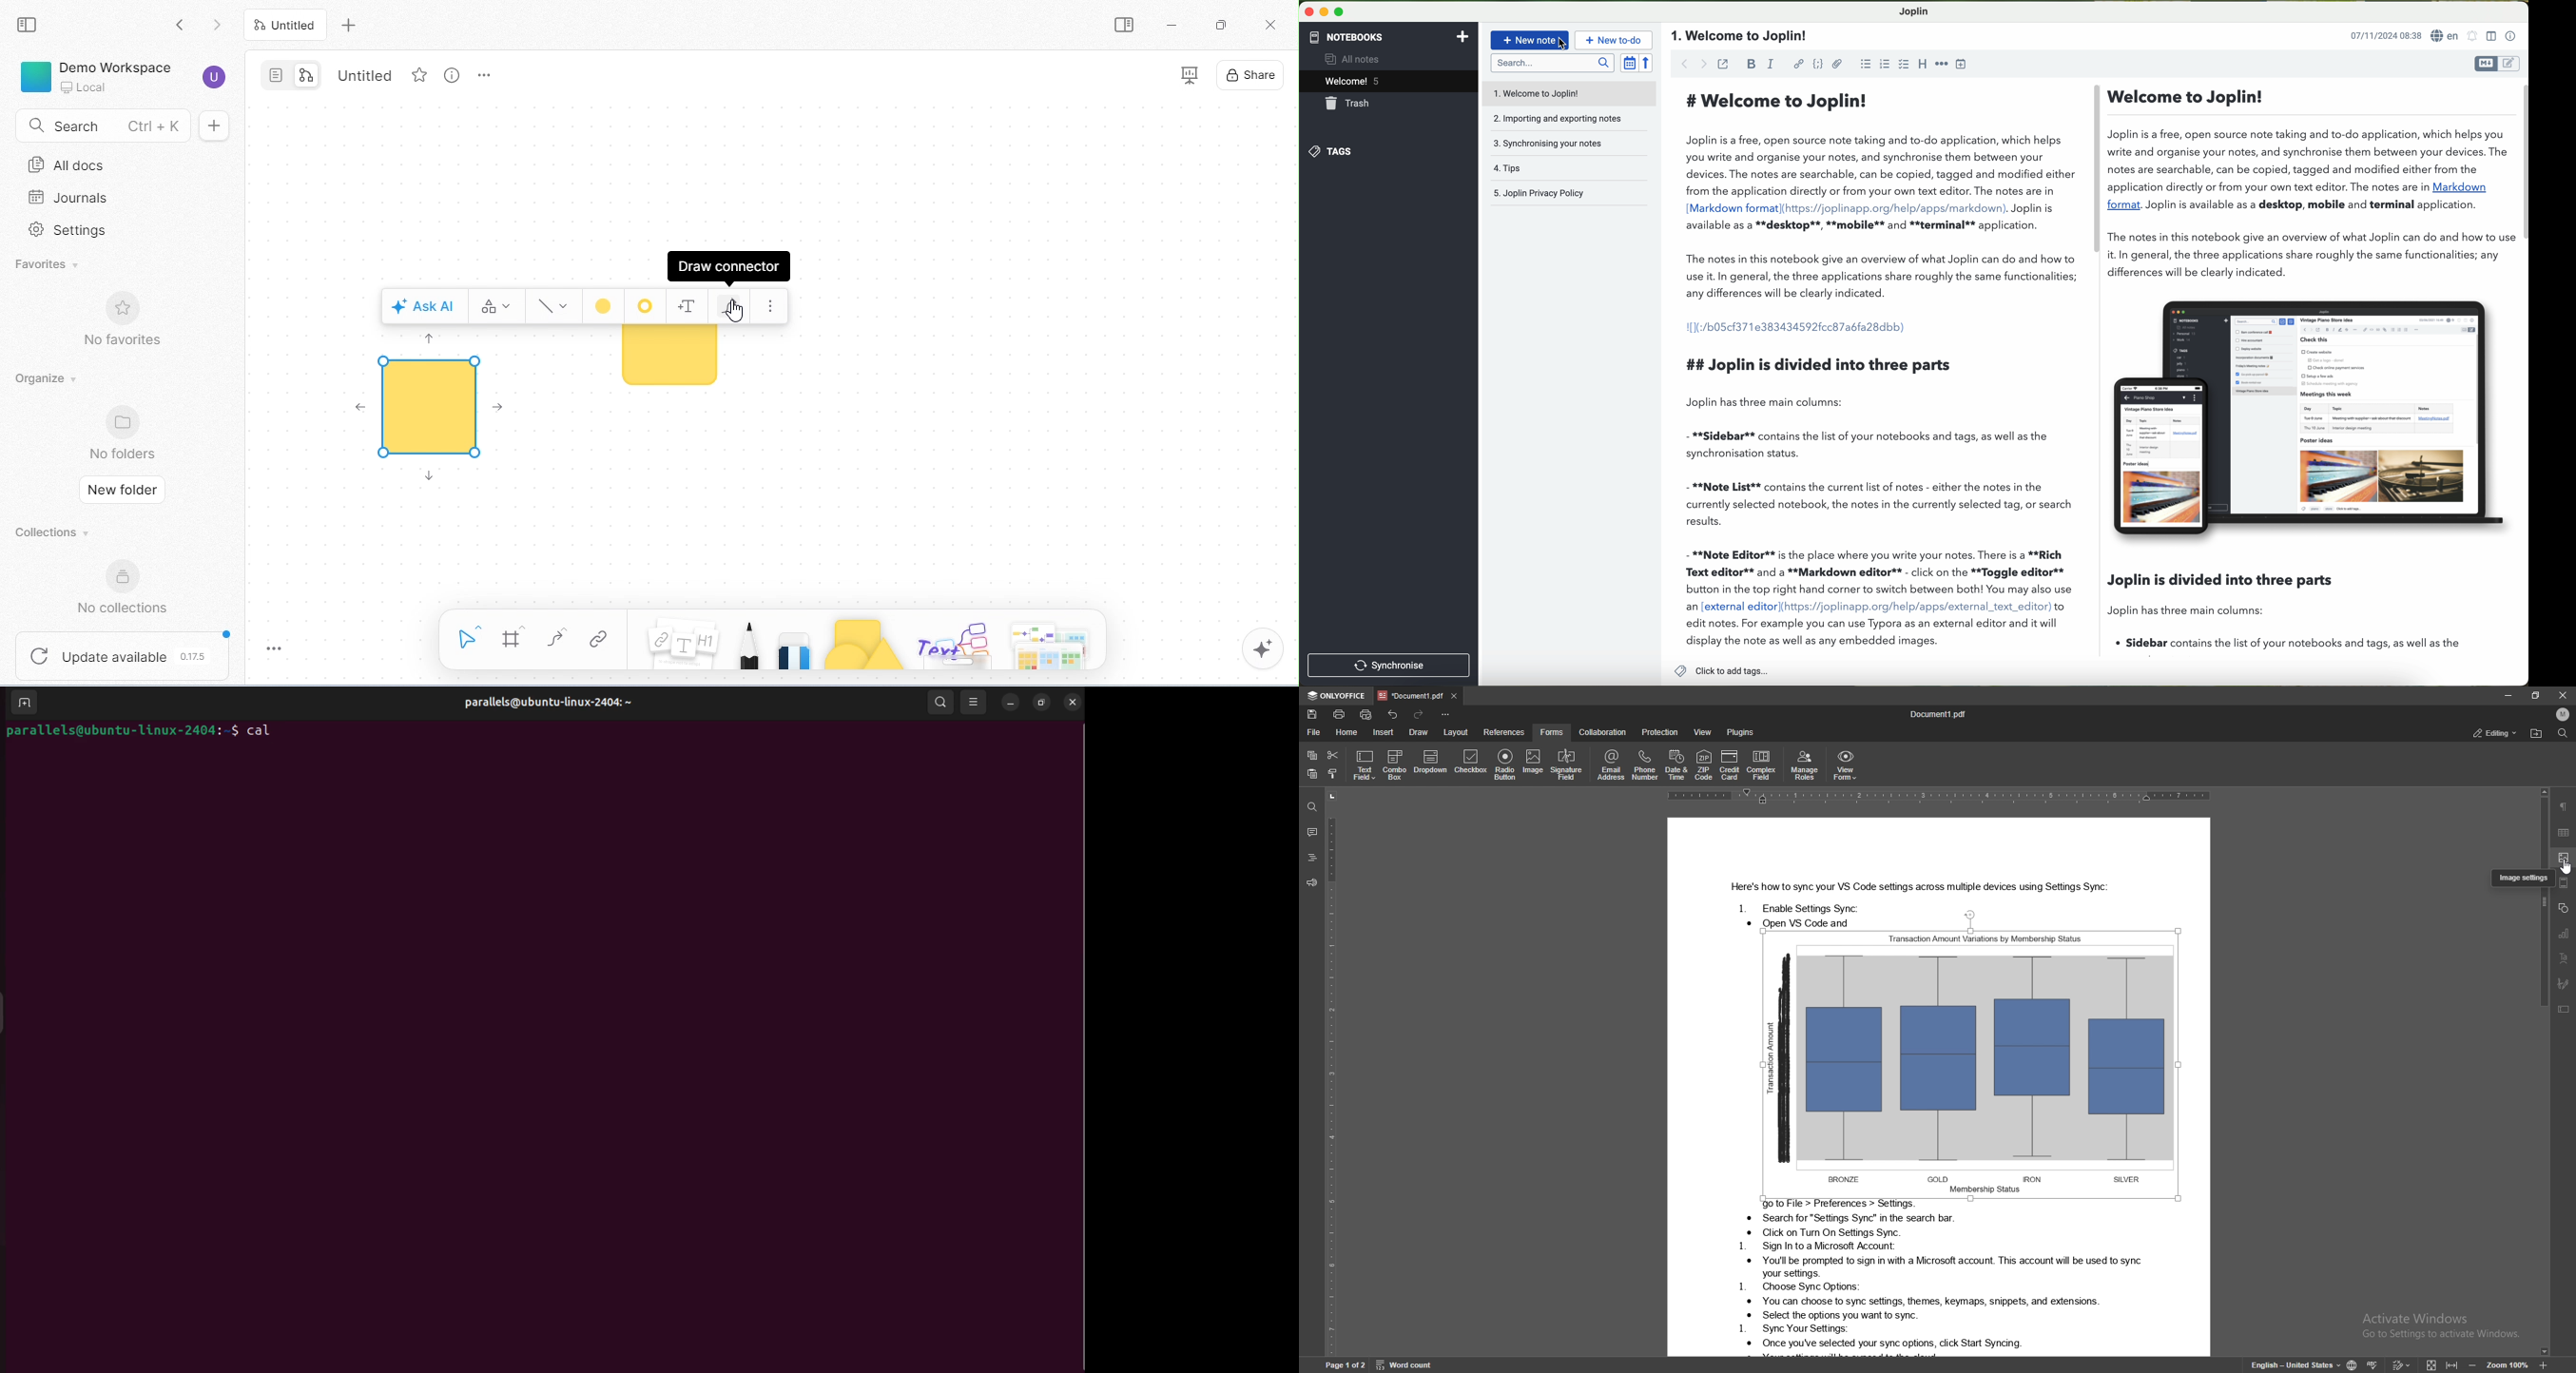 The image size is (2576, 1400). I want to click on numbered list, so click(1886, 63).